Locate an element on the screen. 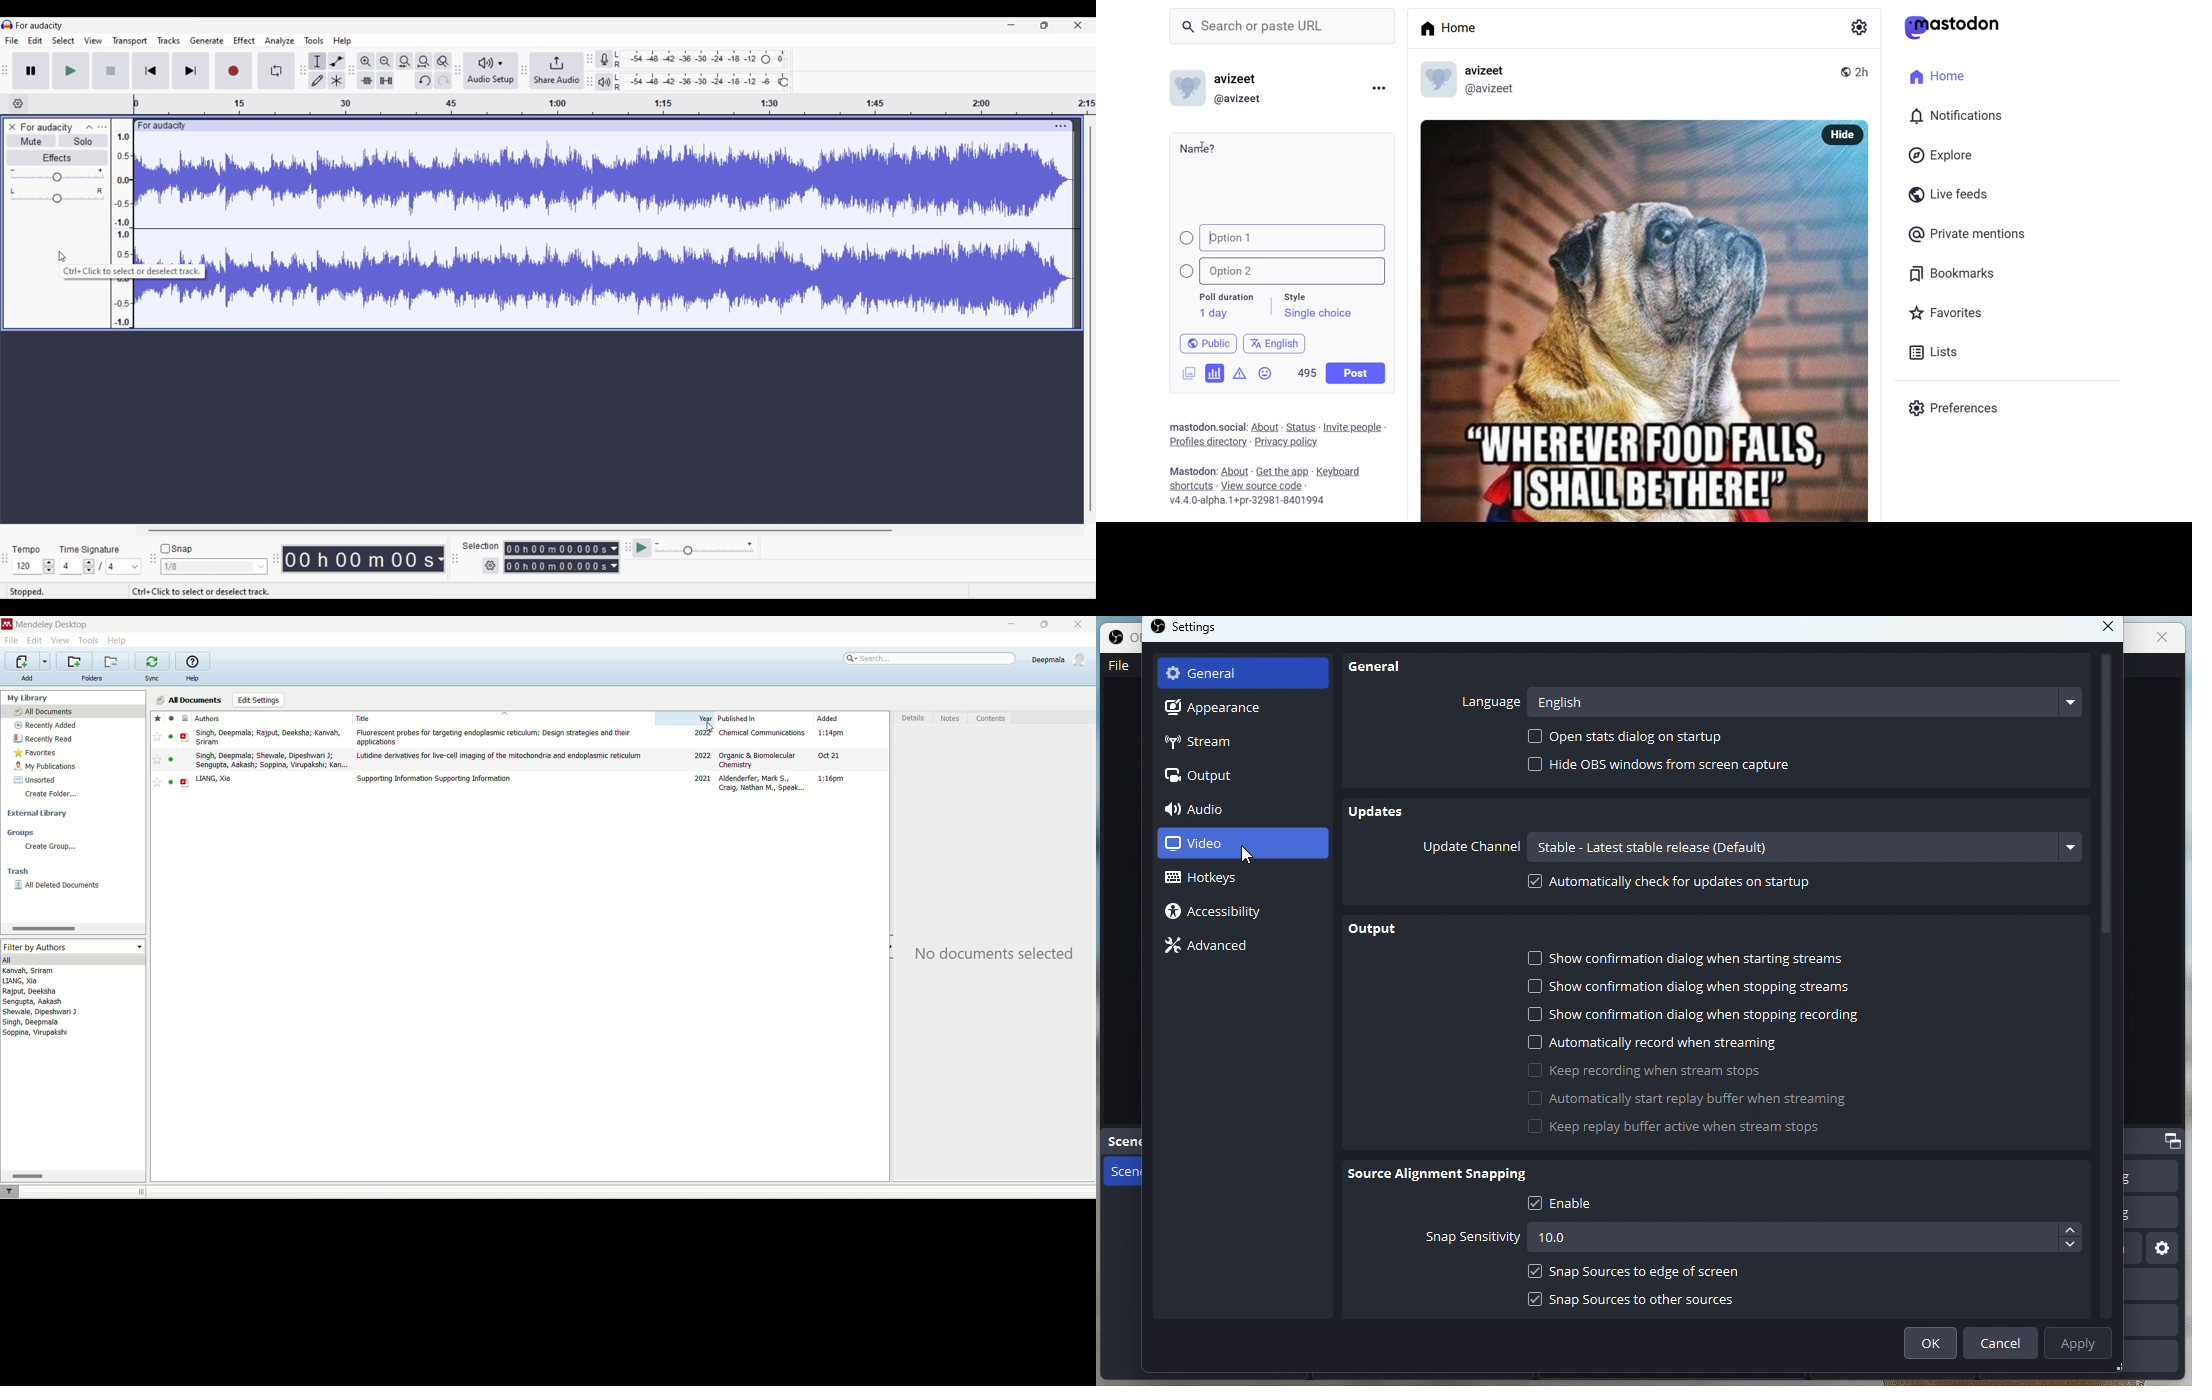  added is located at coordinates (851, 720).